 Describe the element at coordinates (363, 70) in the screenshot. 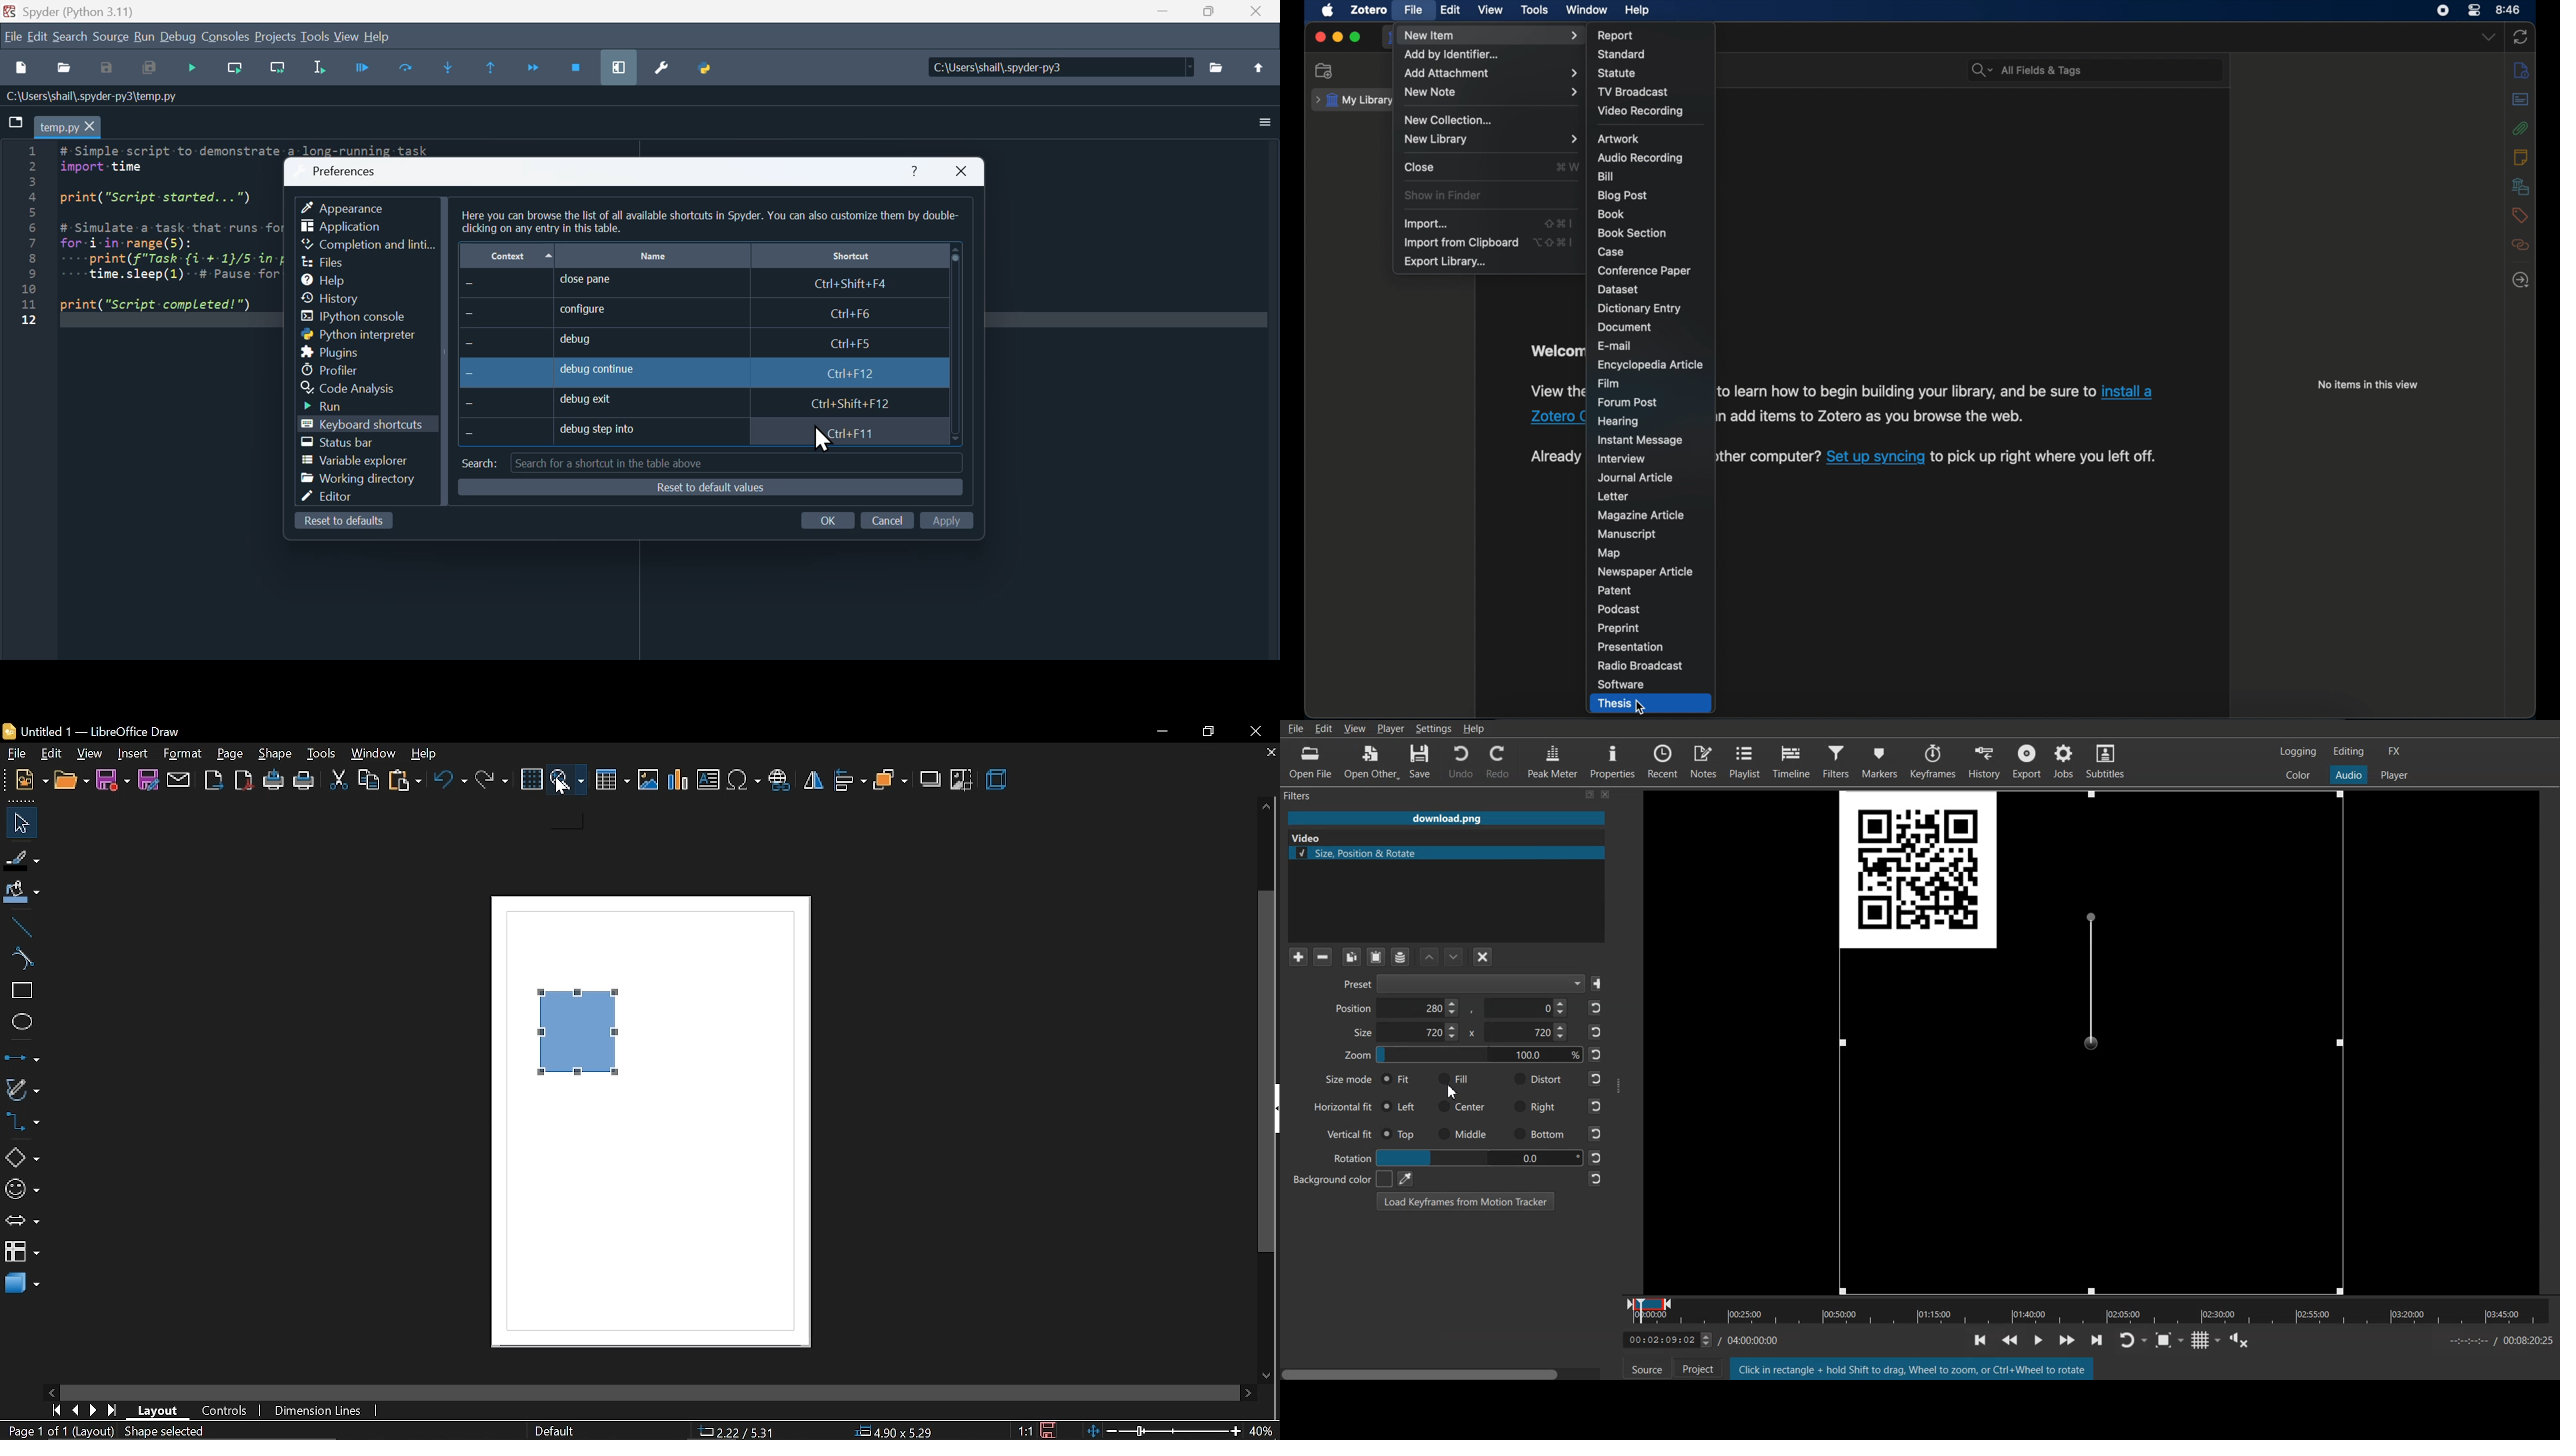

I see `Run file` at that location.